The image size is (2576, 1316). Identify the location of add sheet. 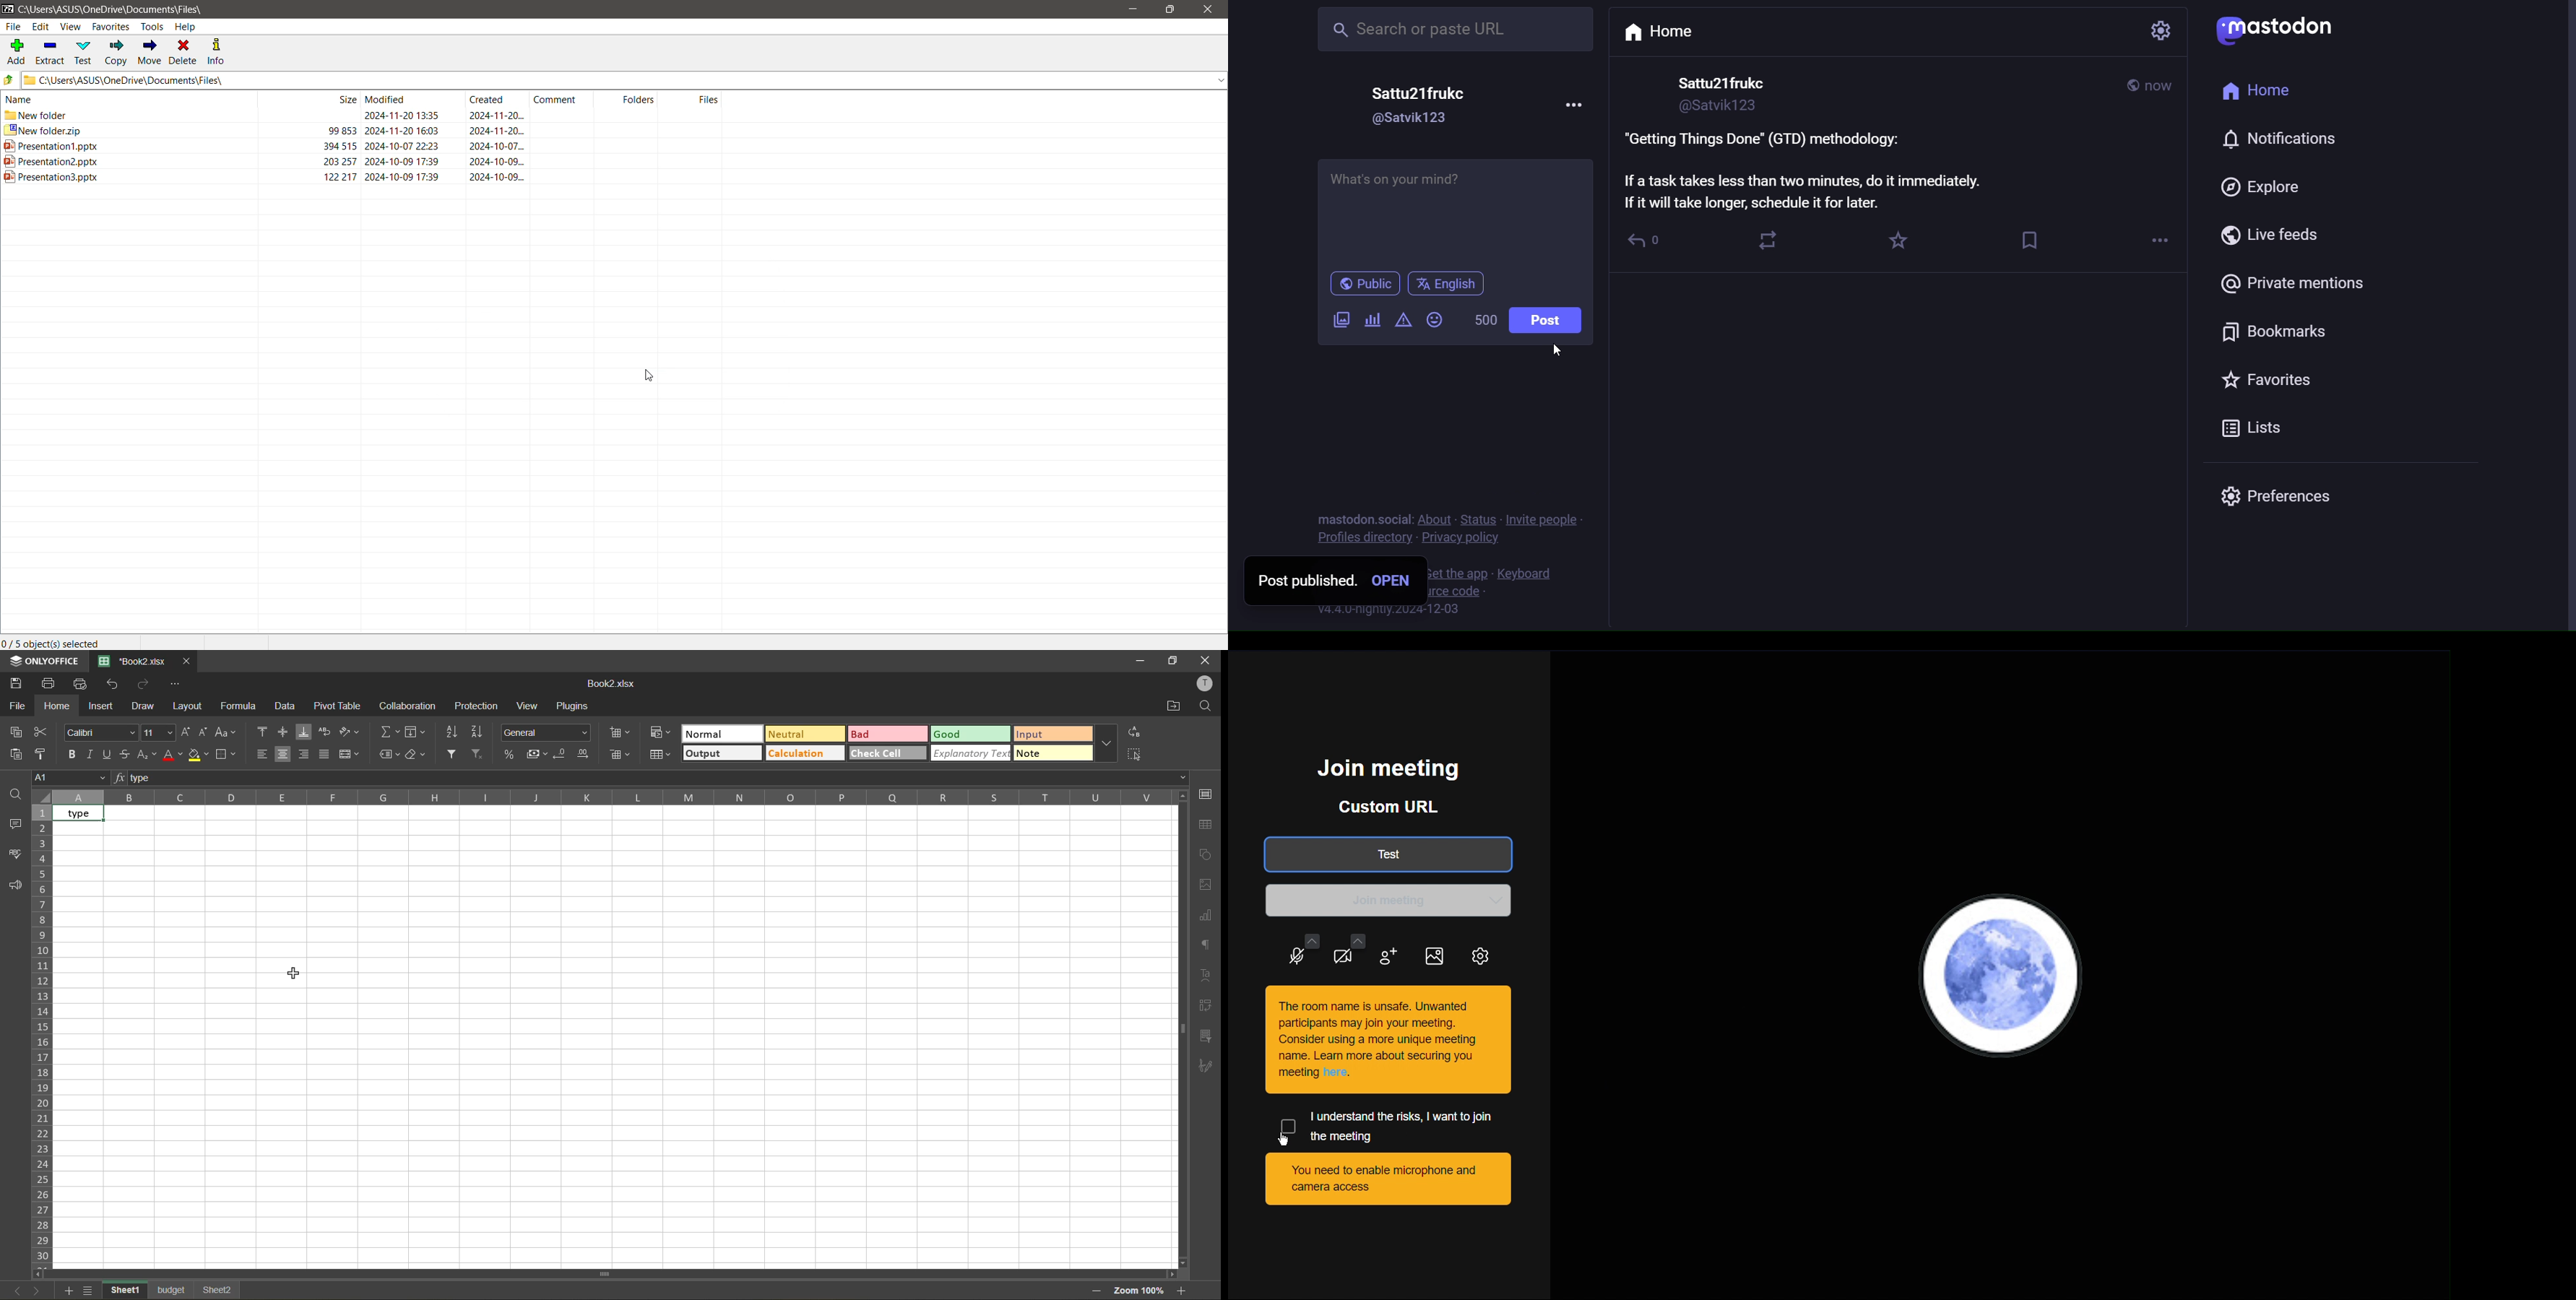
(71, 1290).